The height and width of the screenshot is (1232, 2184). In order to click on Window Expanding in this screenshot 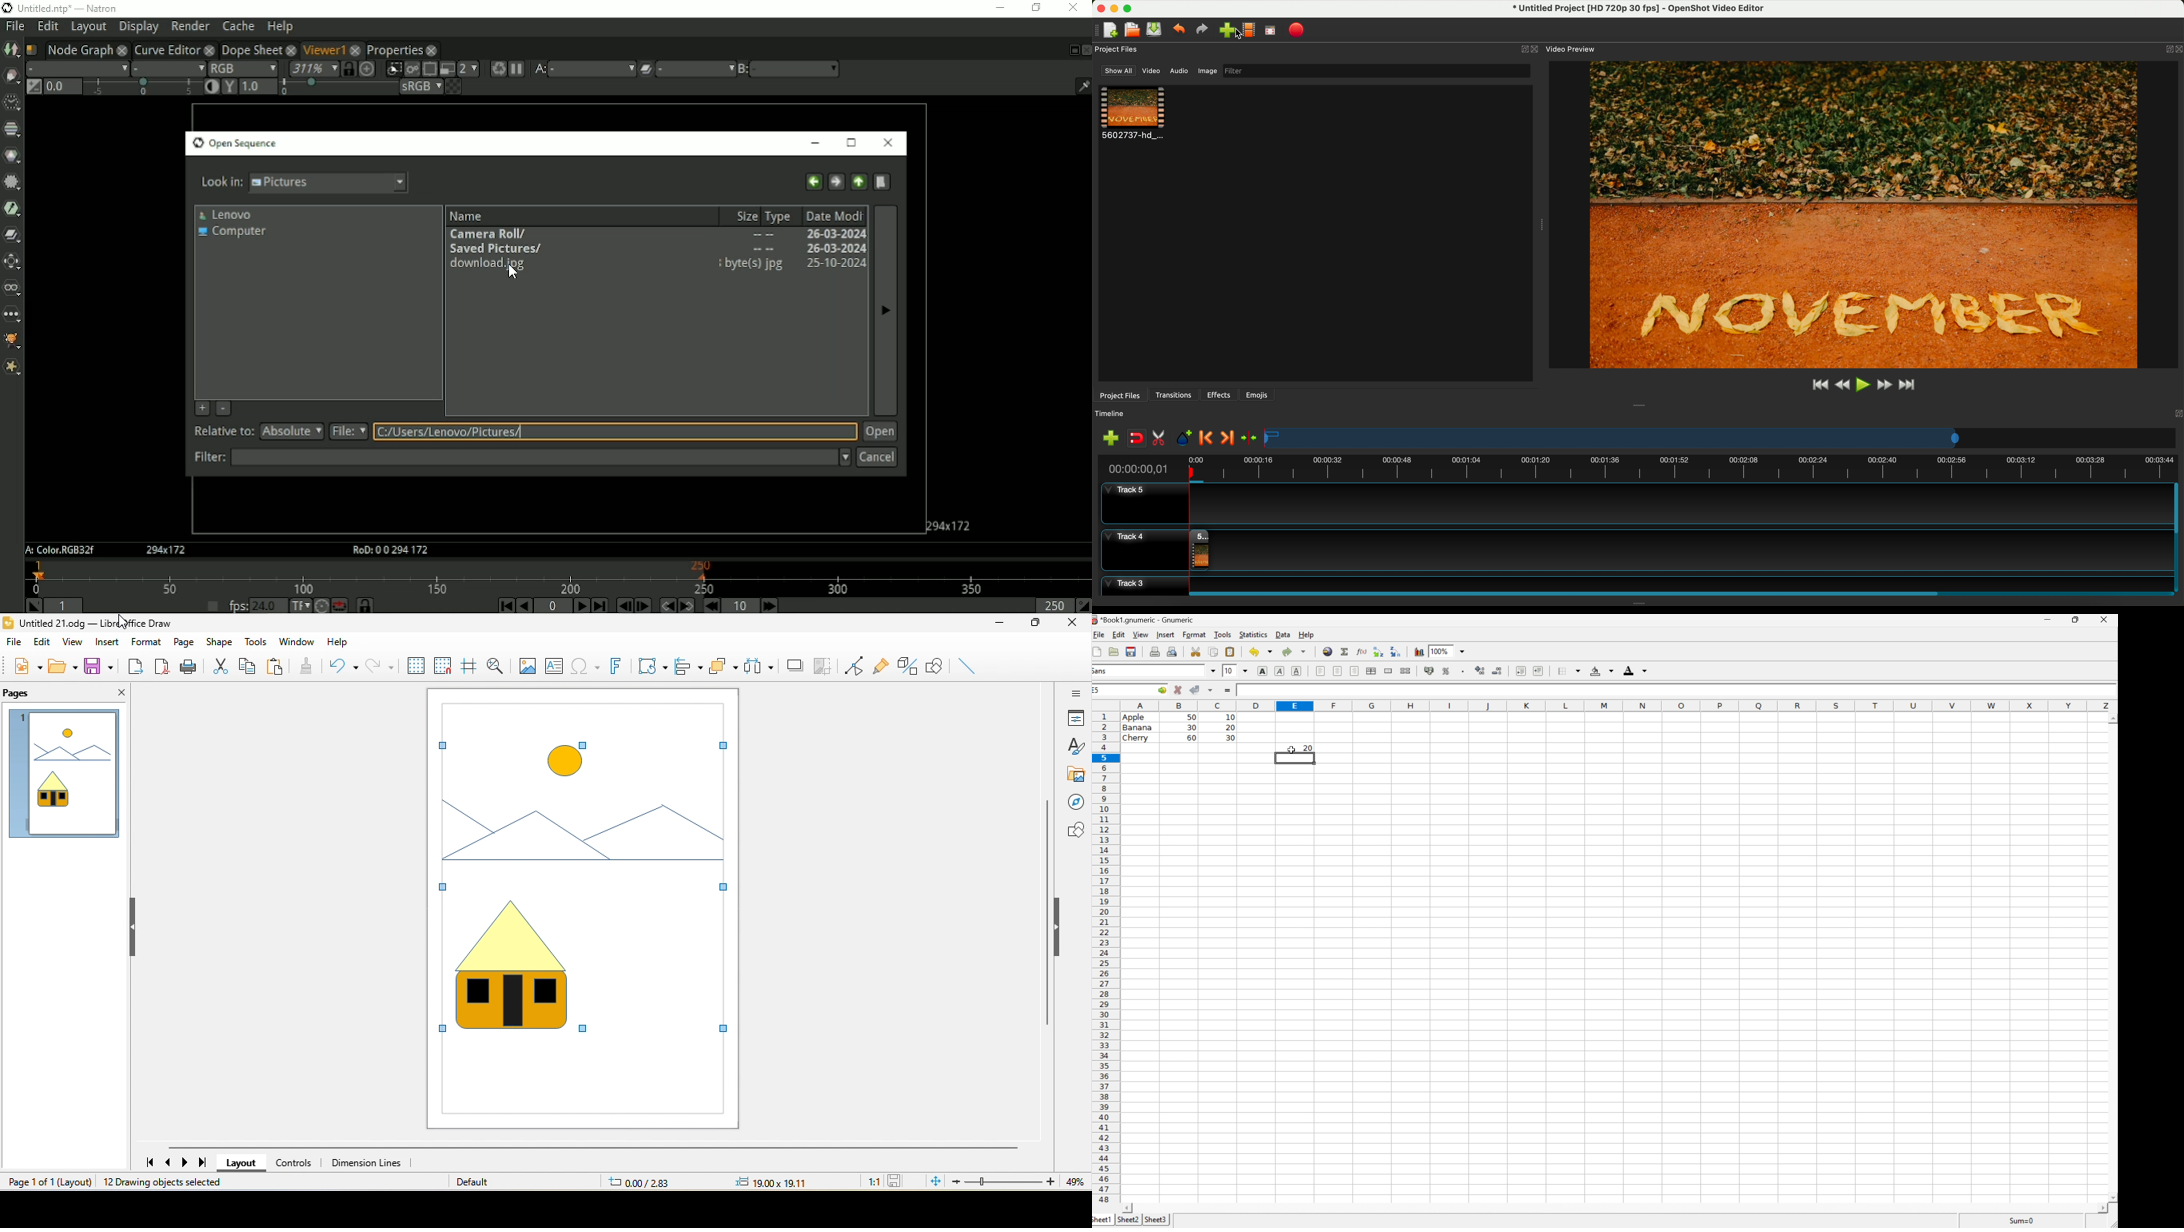, I will do `click(1639, 603)`.